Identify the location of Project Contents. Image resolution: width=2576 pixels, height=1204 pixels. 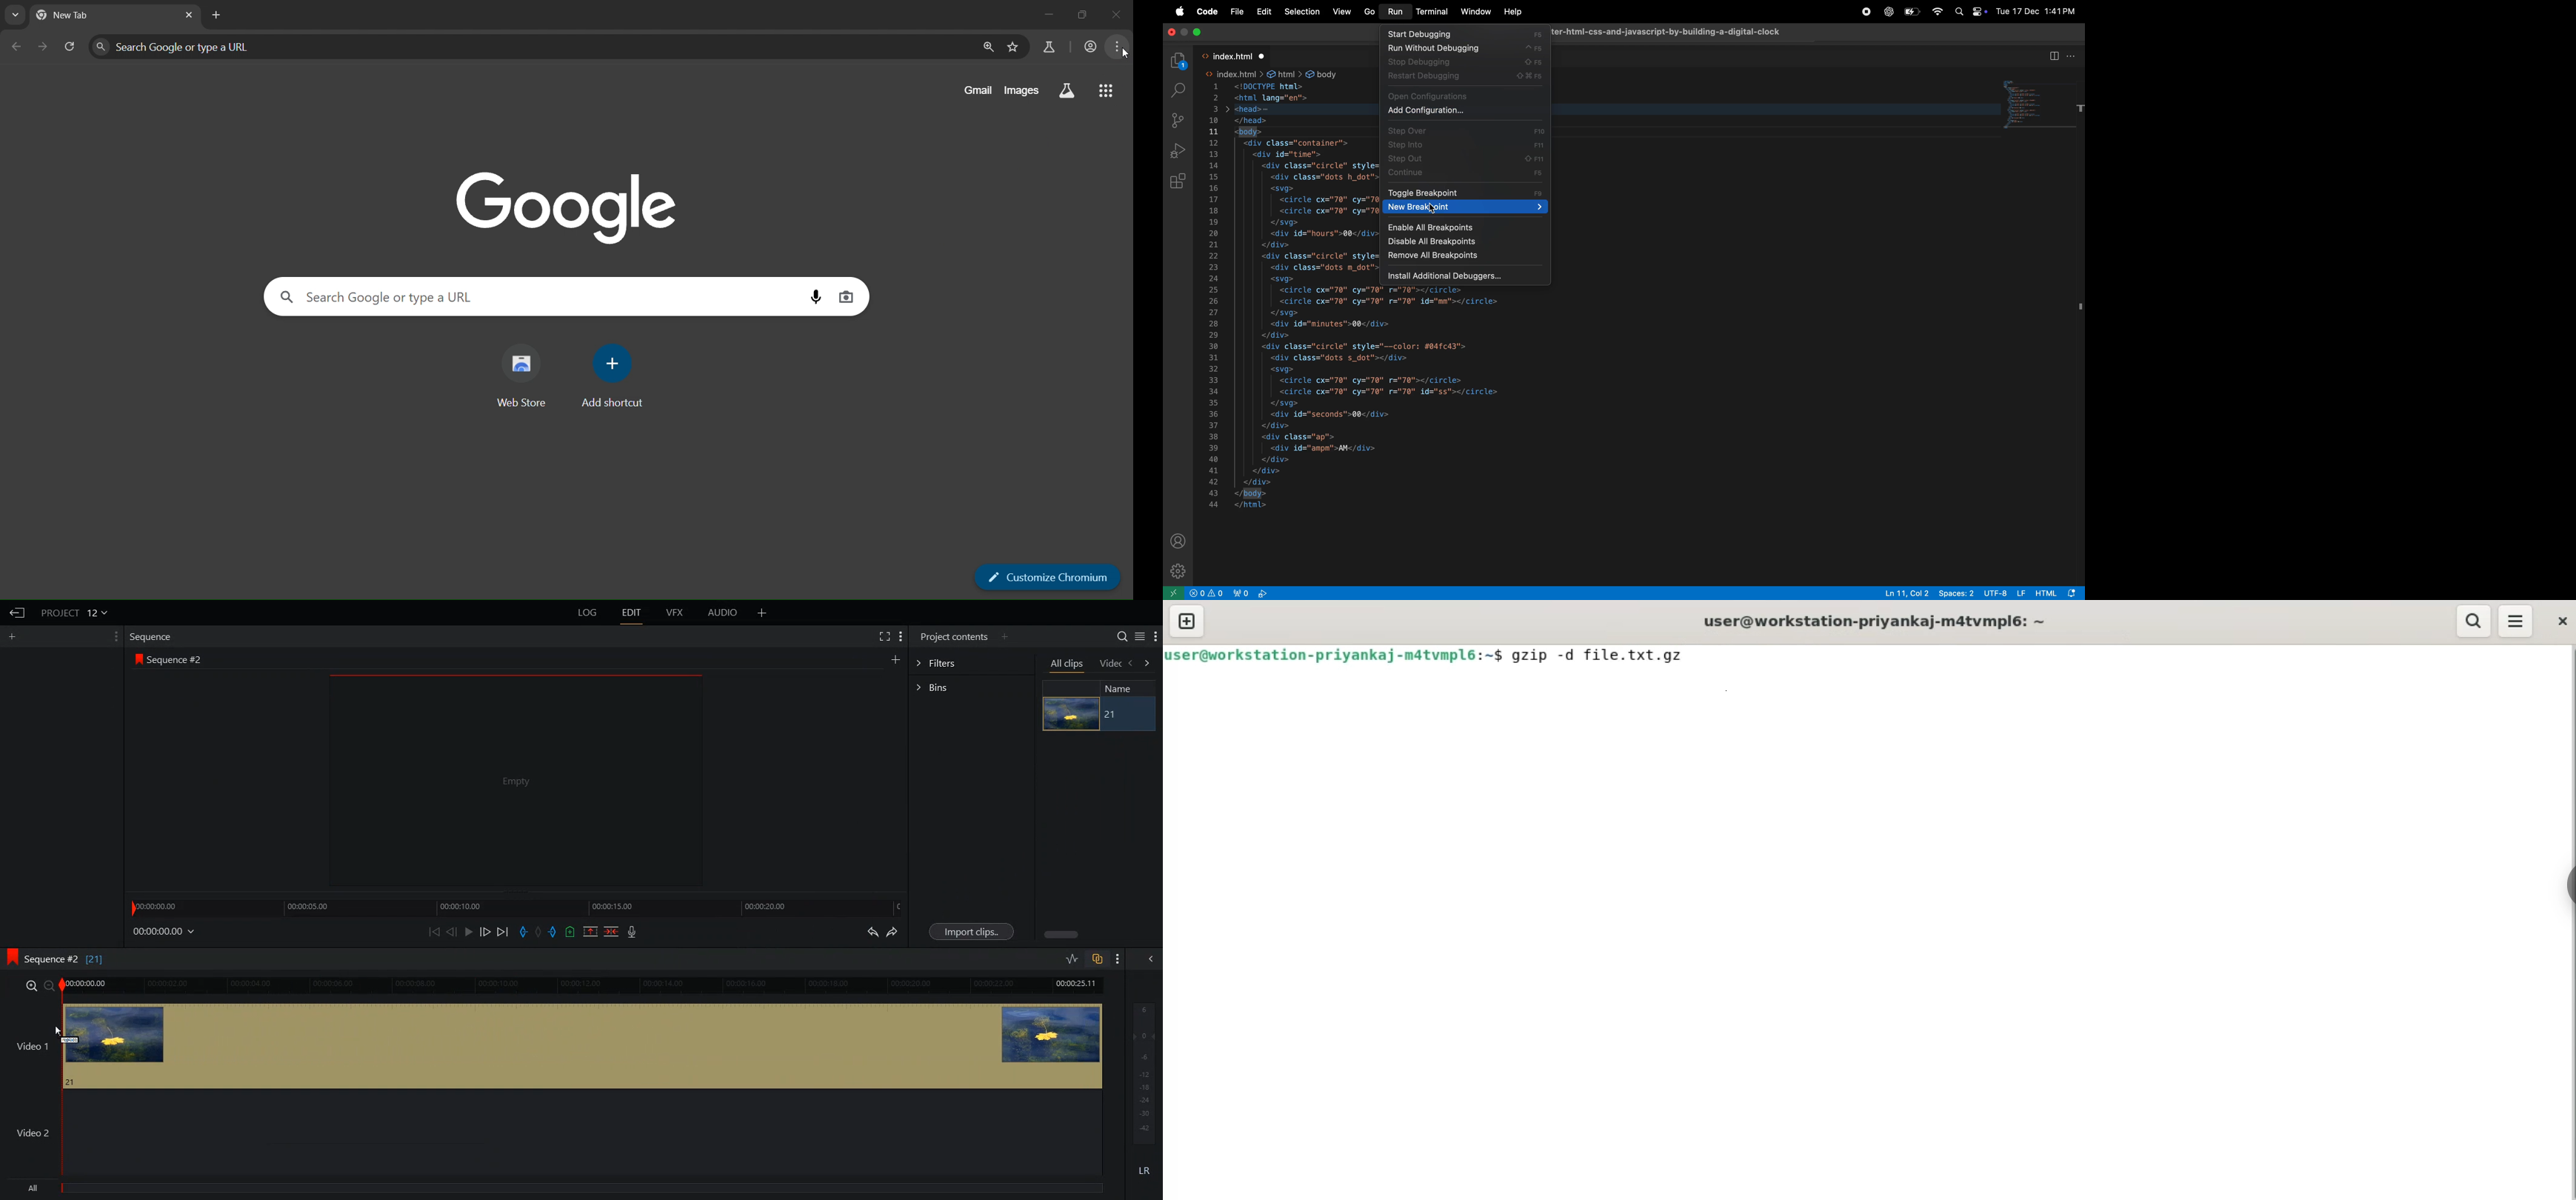
(955, 636).